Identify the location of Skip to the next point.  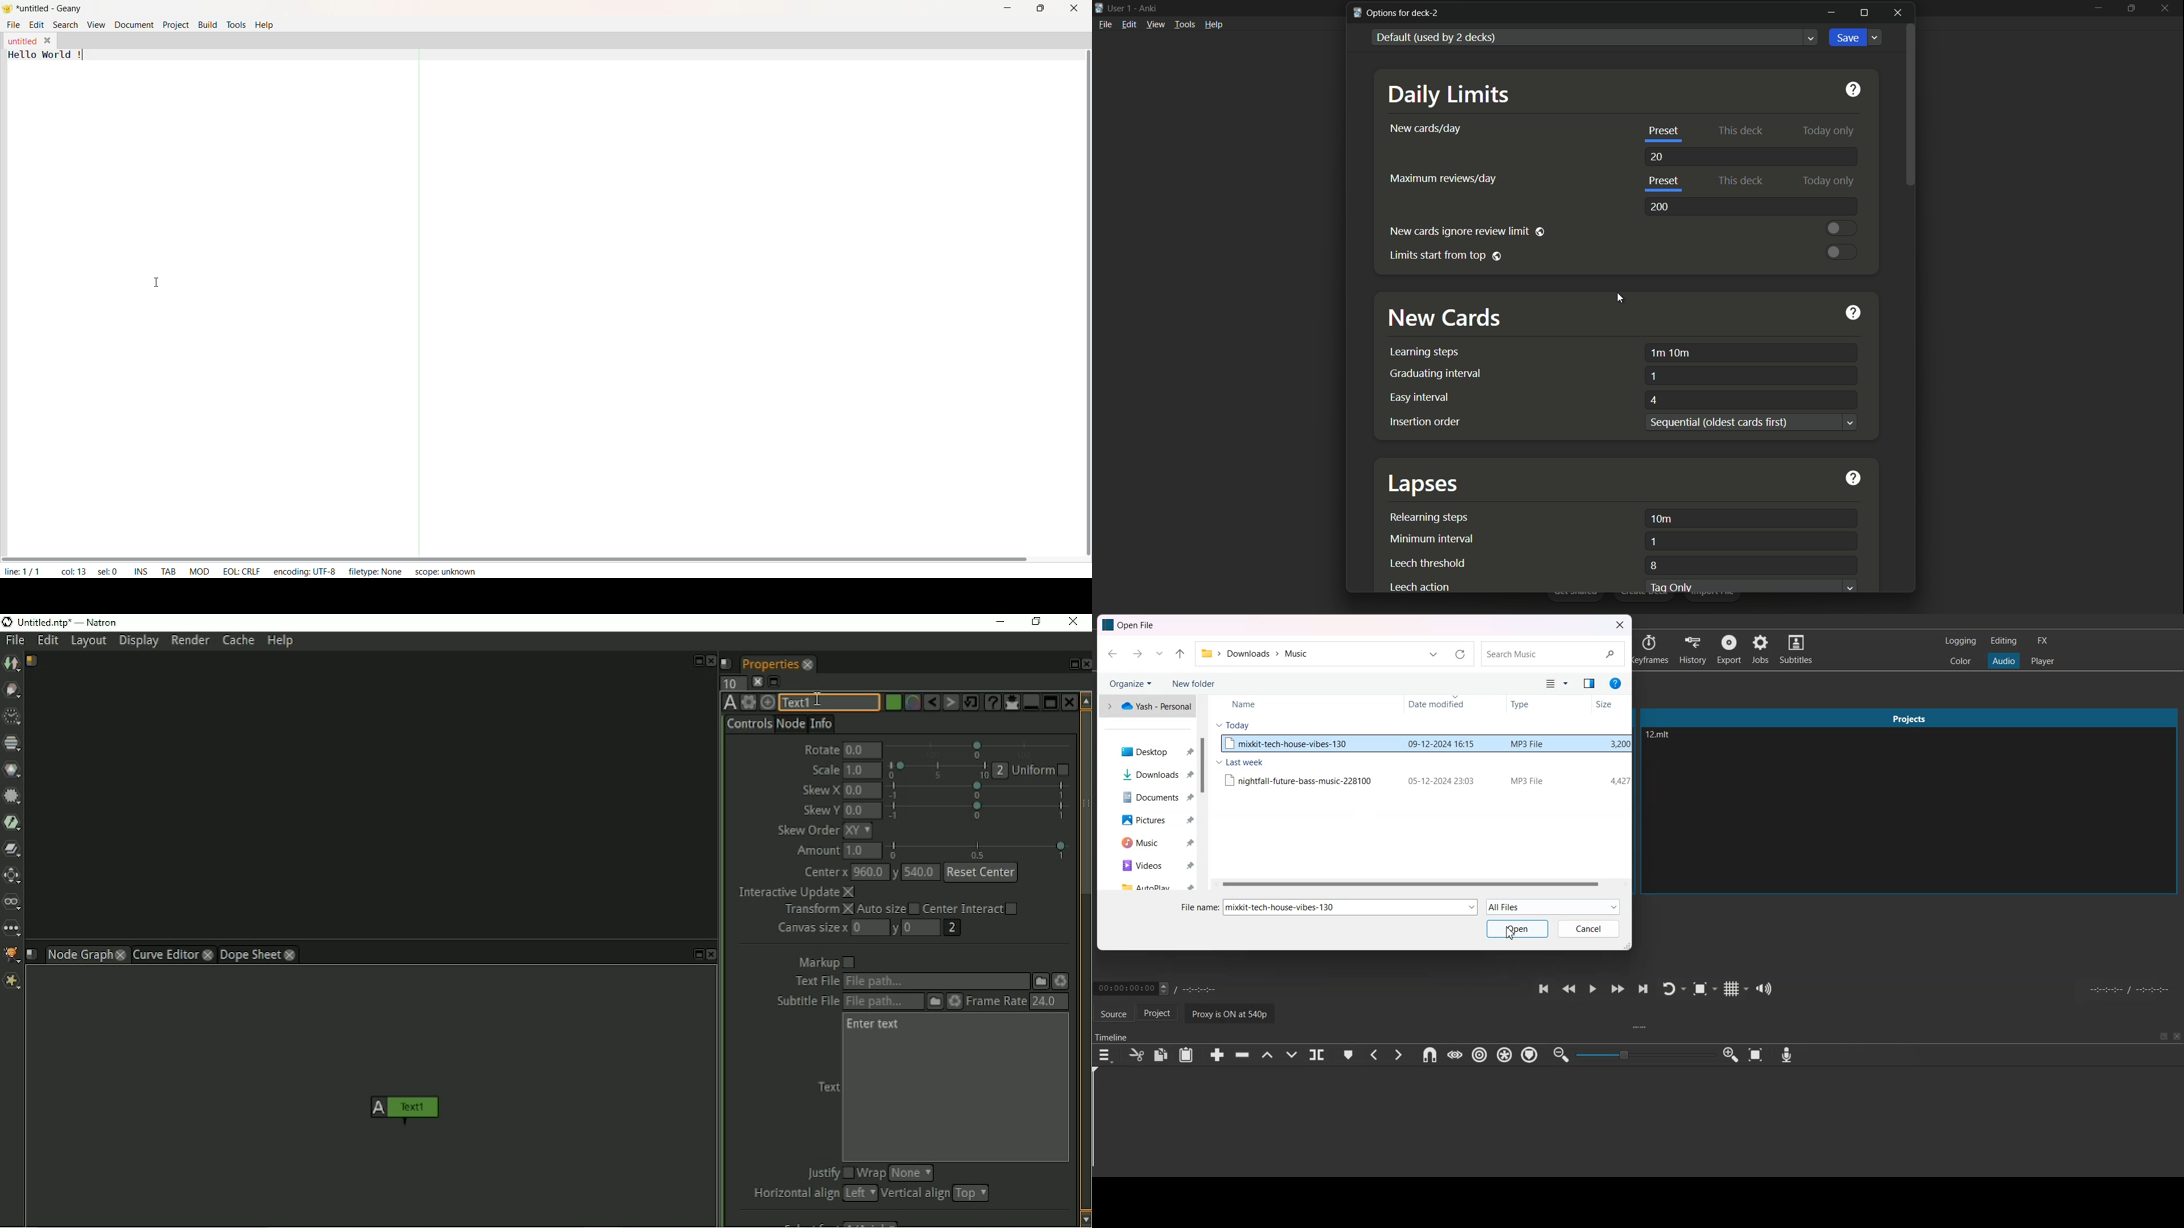
(1642, 989).